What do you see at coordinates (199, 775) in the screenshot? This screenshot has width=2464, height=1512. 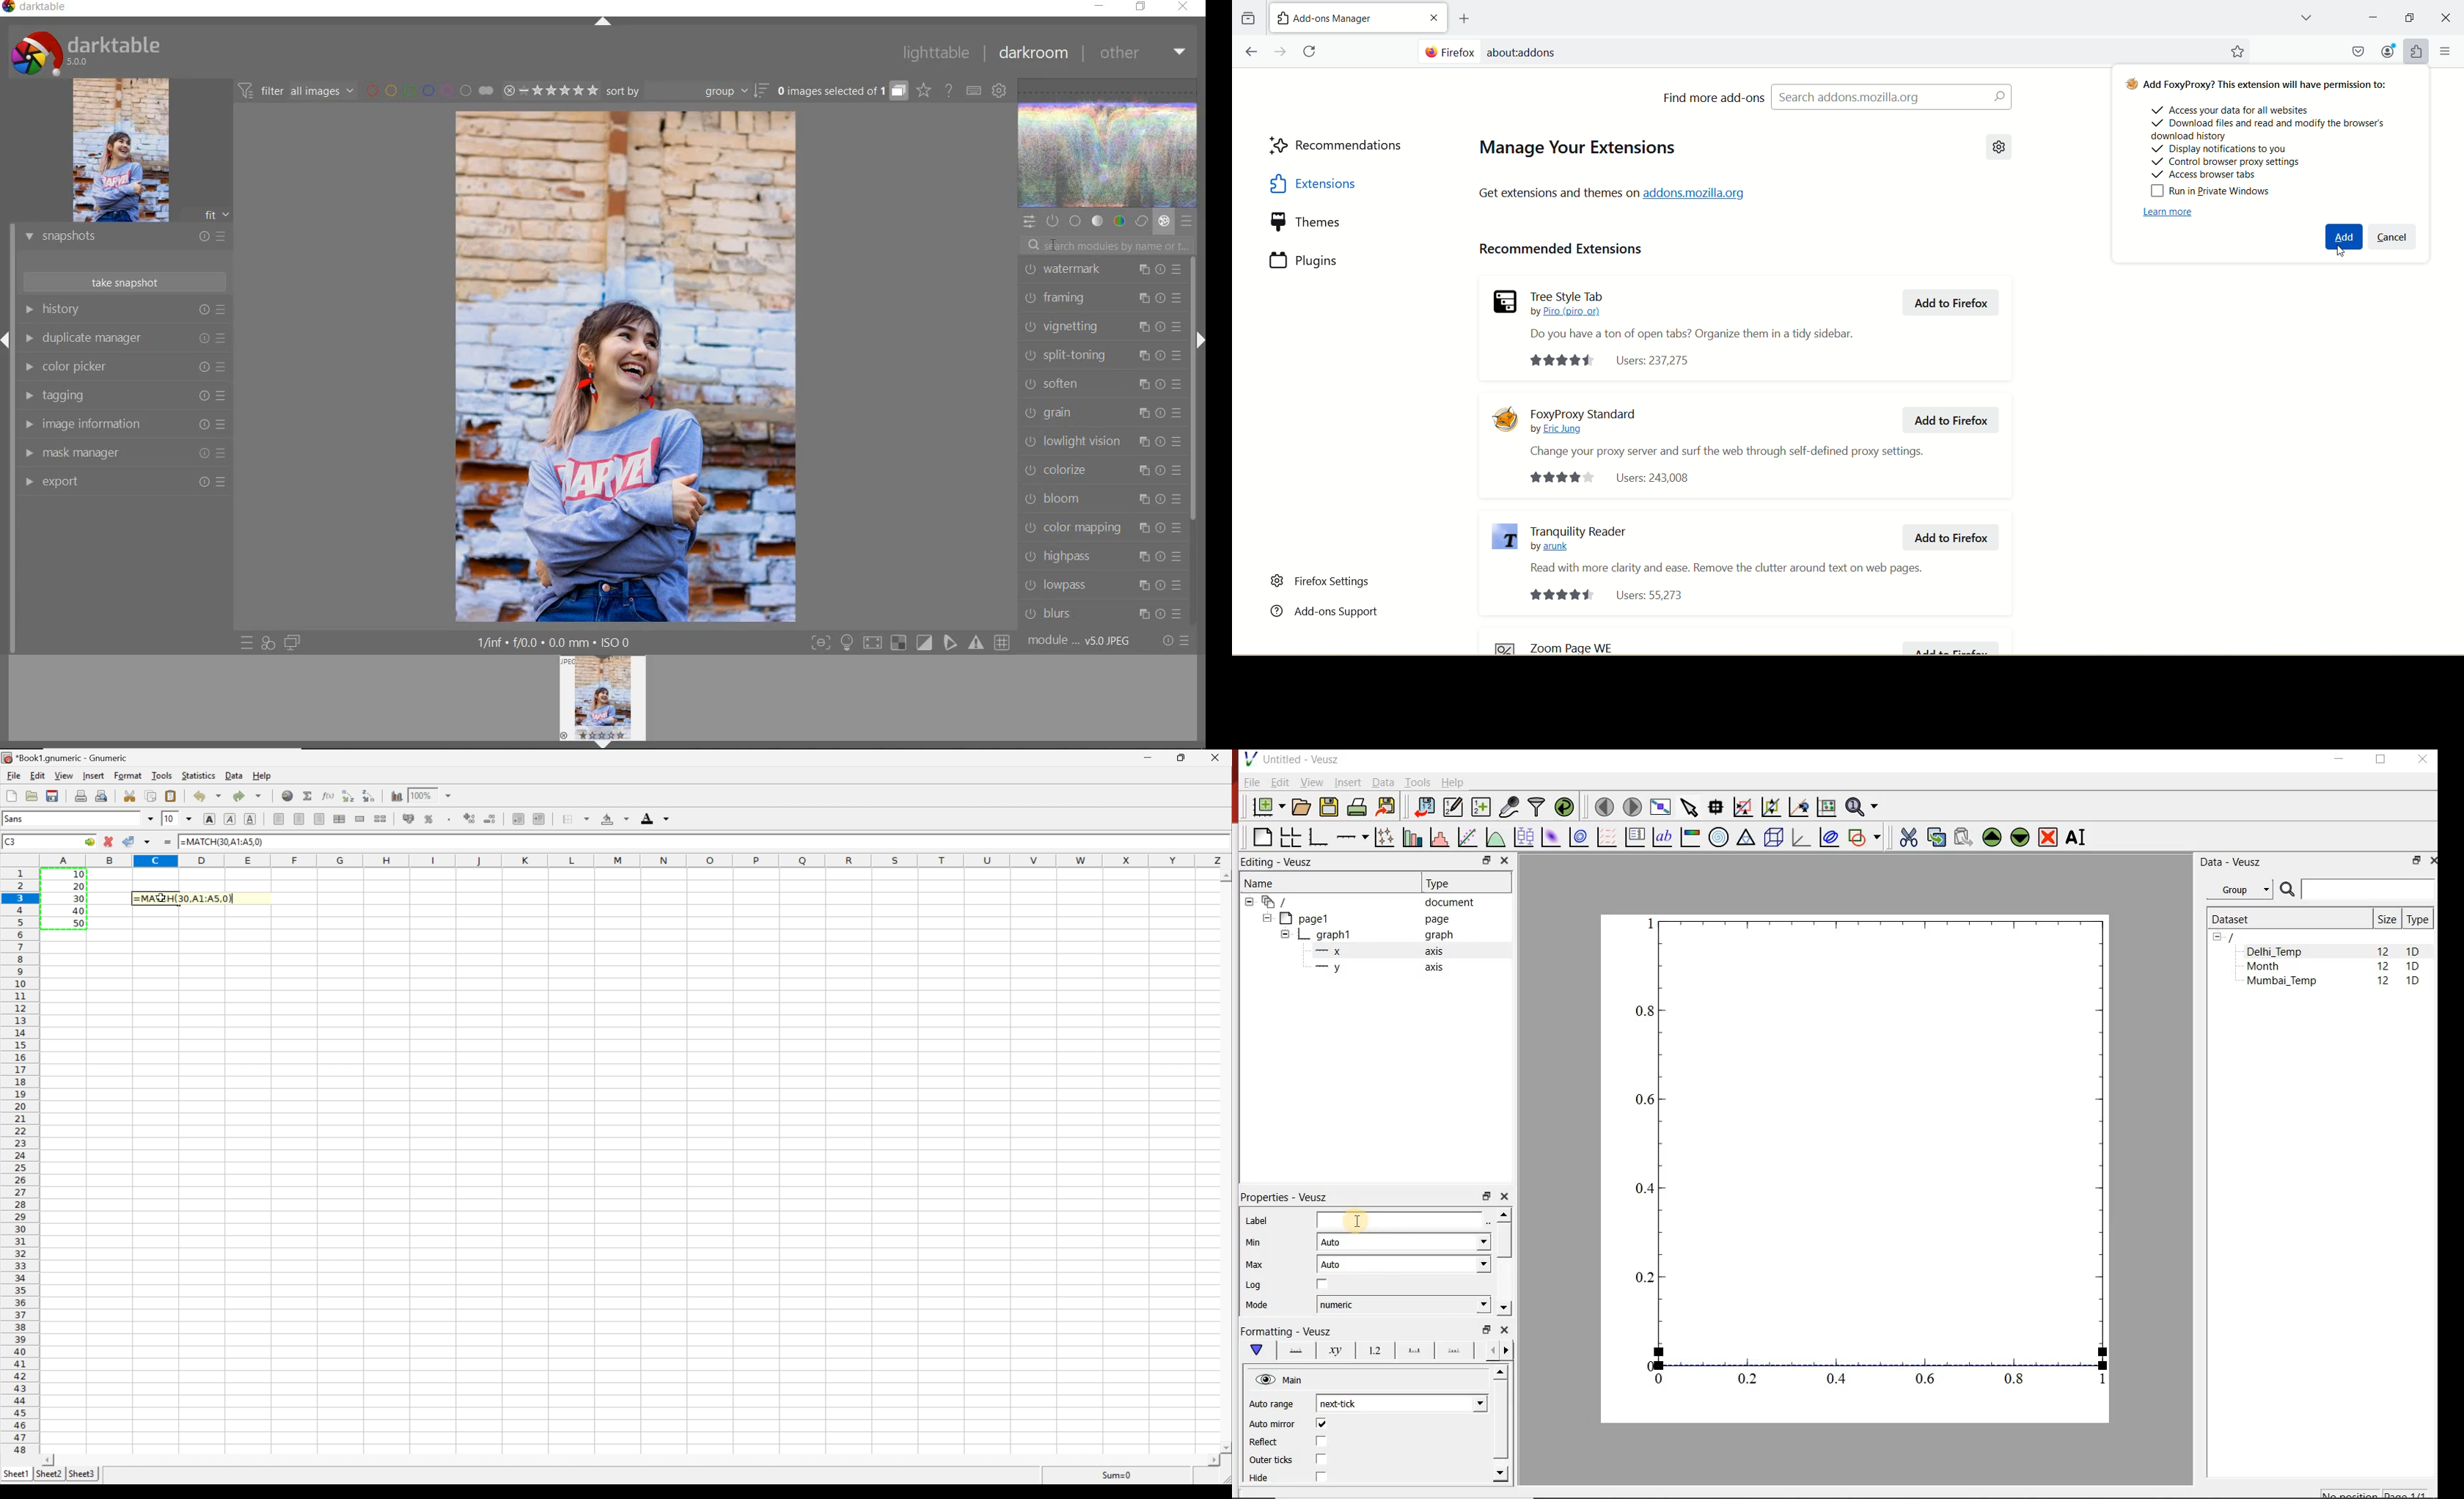 I see `Statistics` at bounding box center [199, 775].